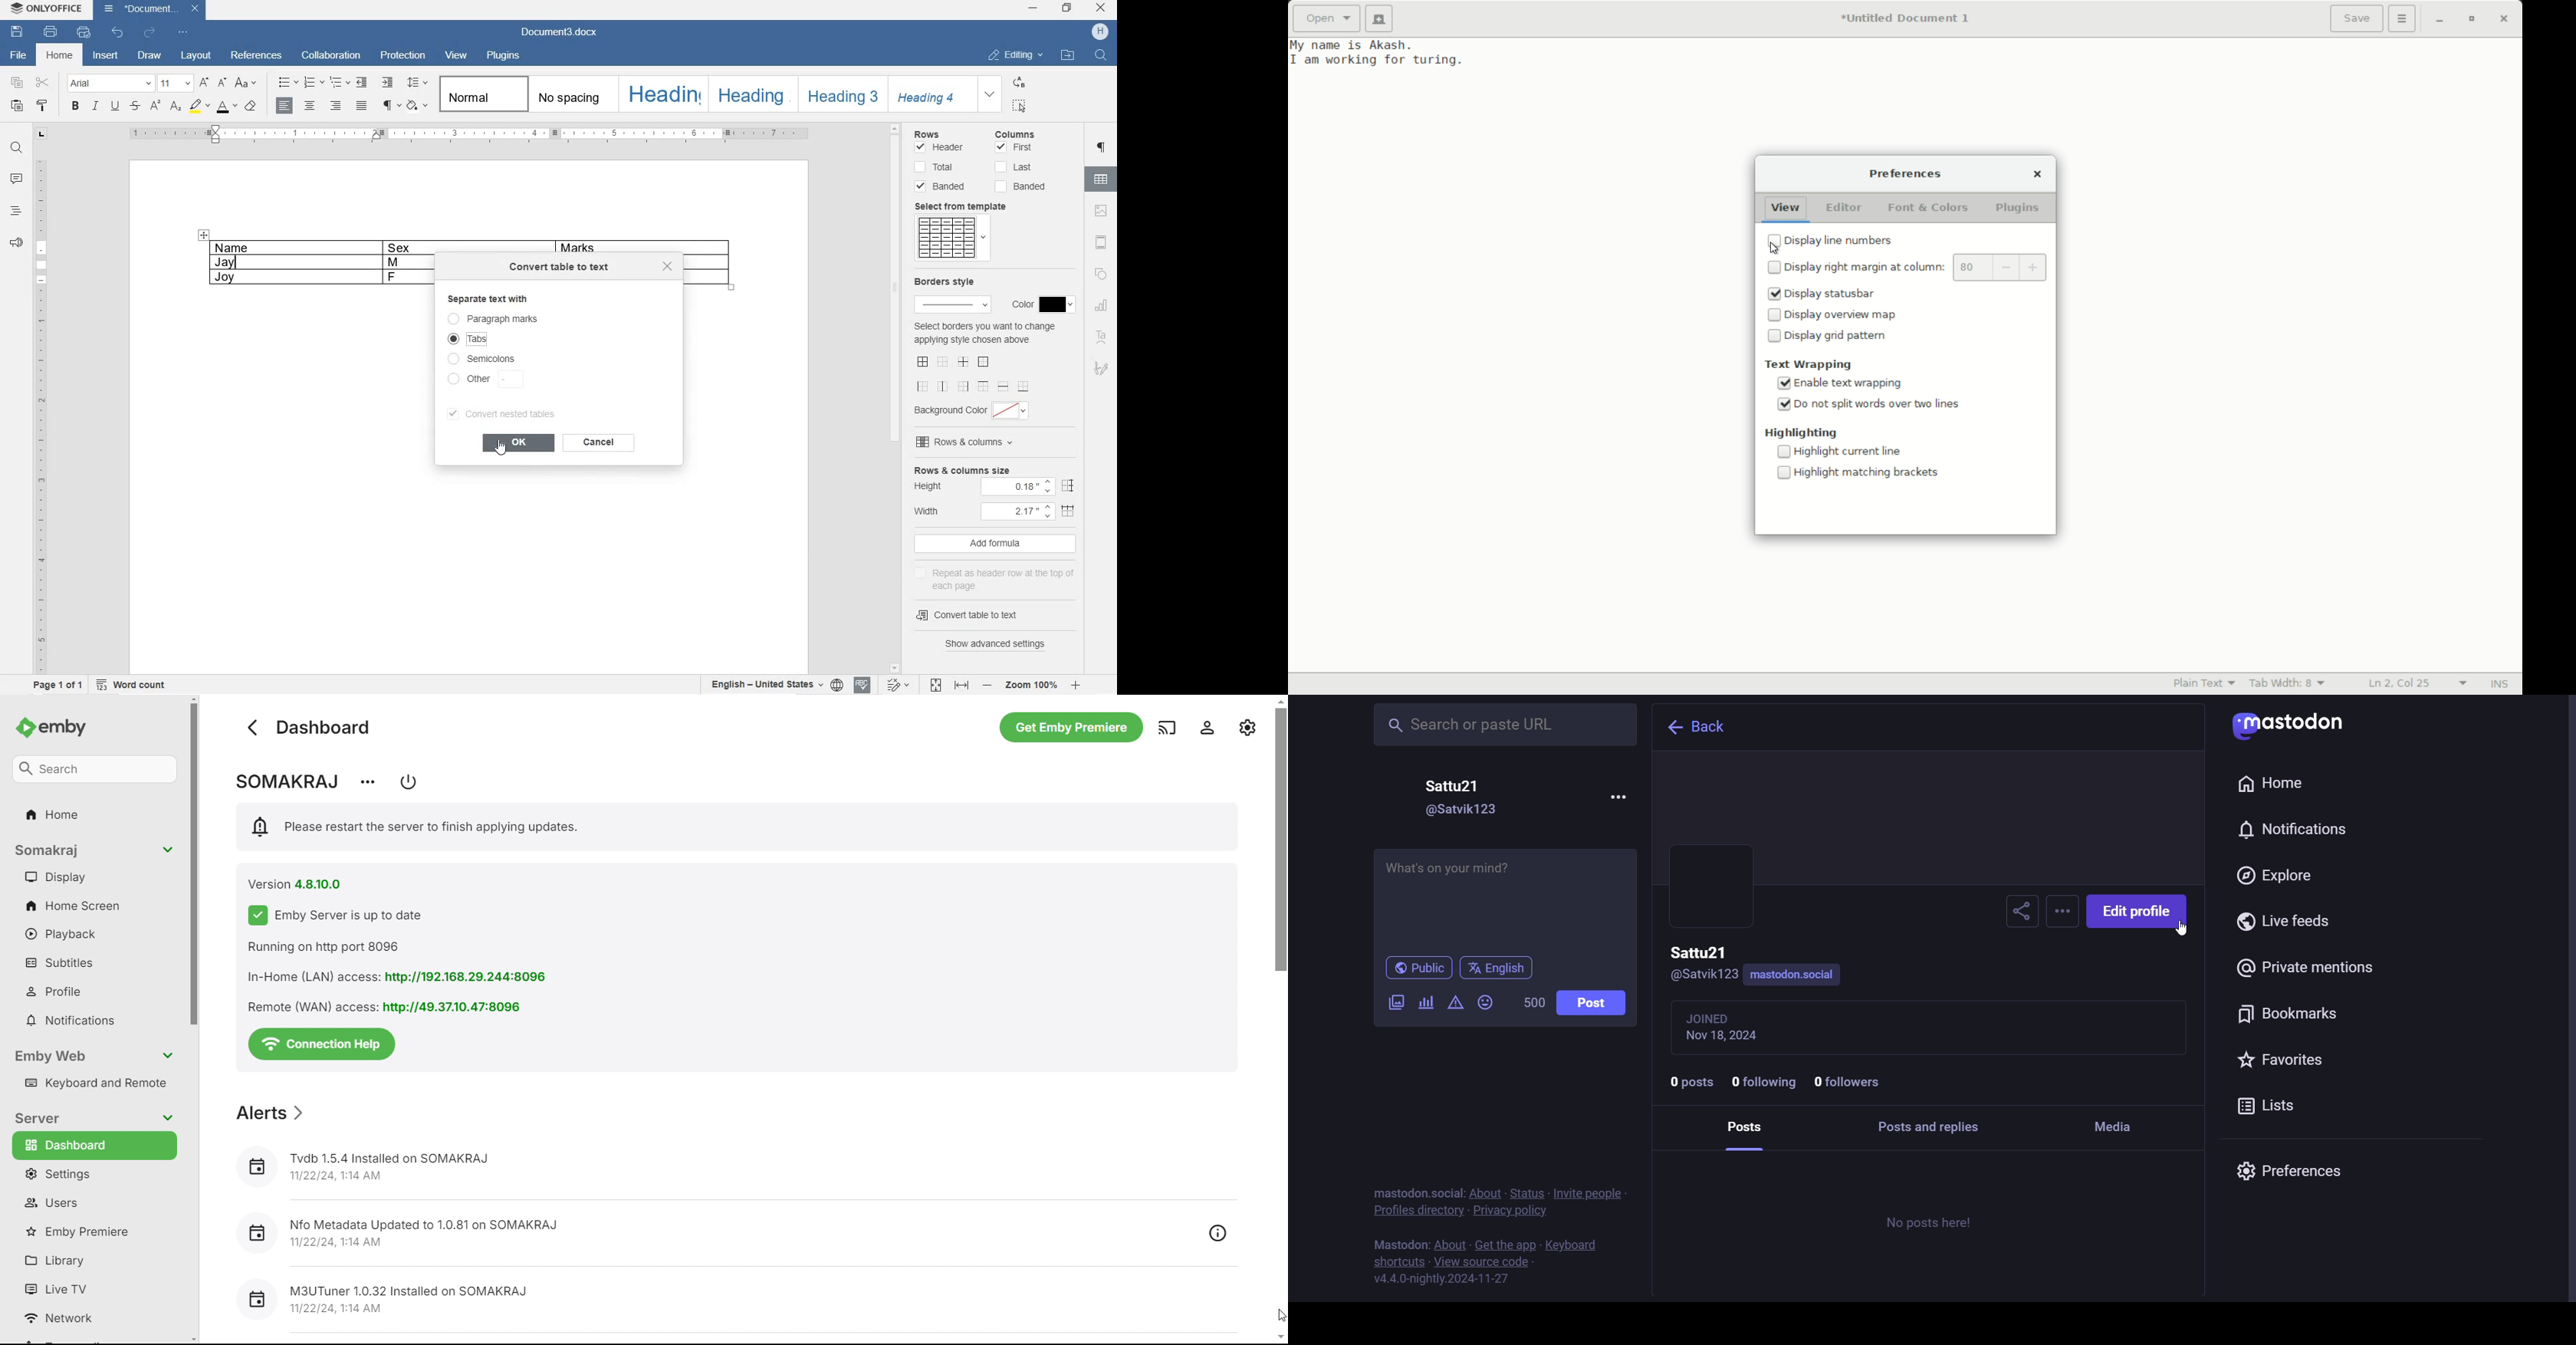 Image resolution: width=2576 pixels, height=1372 pixels. What do you see at coordinates (1786, 211) in the screenshot?
I see `view` at bounding box center [1786, 211].